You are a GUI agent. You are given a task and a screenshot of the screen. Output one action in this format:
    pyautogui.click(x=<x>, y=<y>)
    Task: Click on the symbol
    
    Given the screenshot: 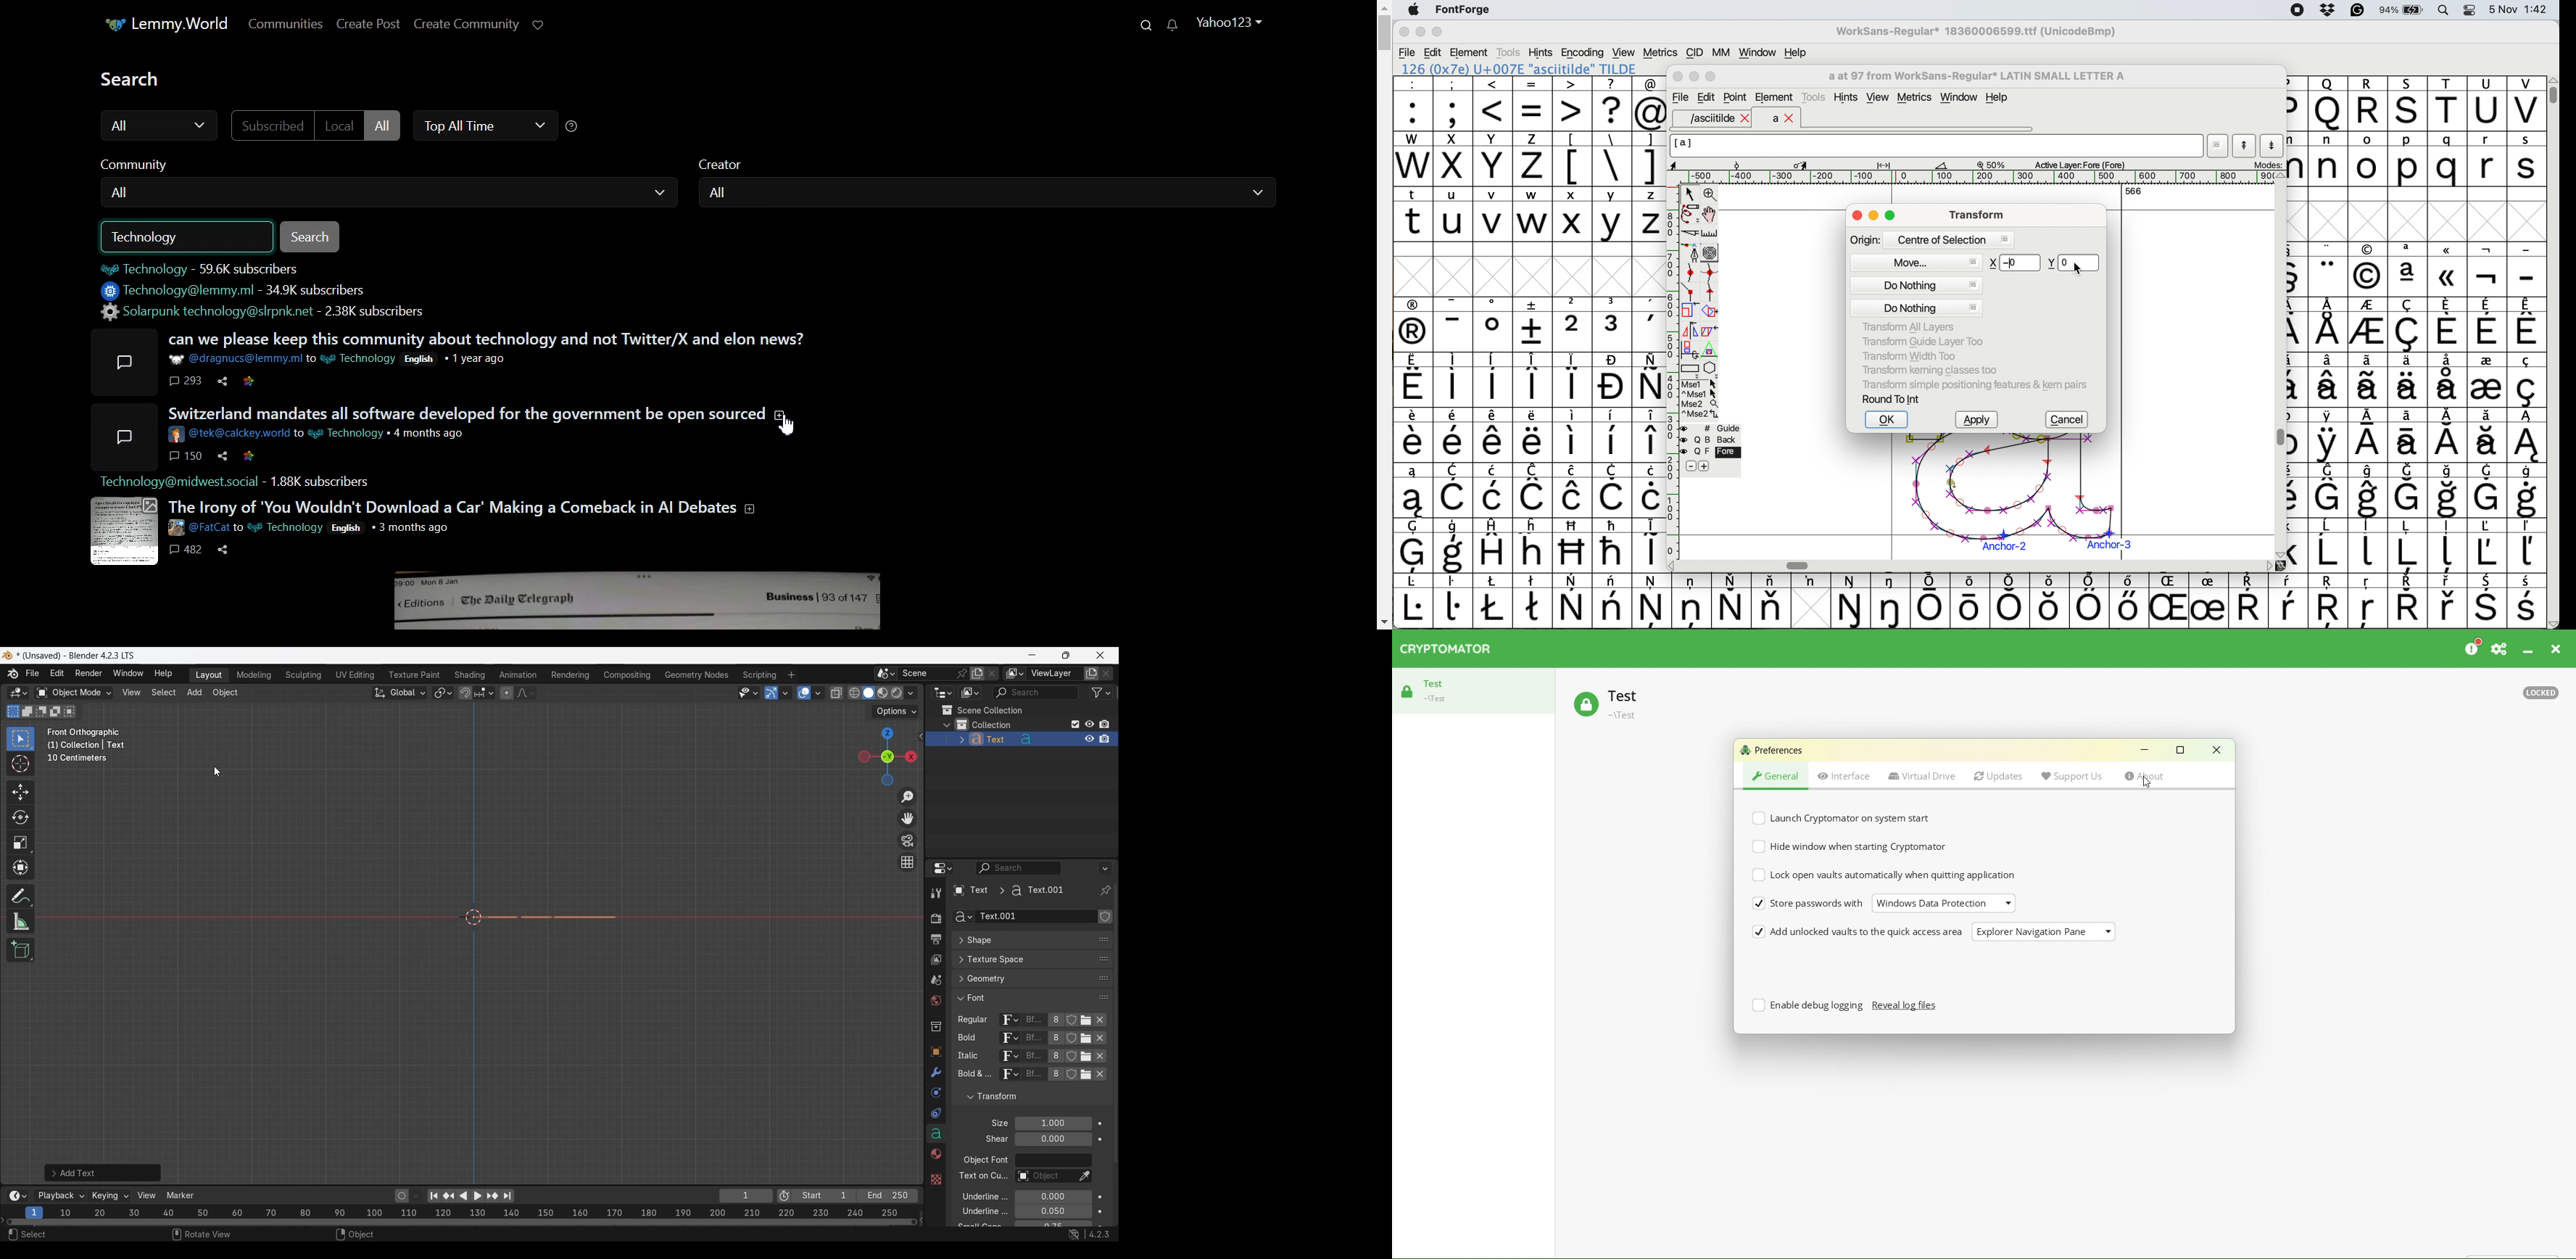 What is the action you would take?
    pyautogui.click(x=1692, y=600)
    